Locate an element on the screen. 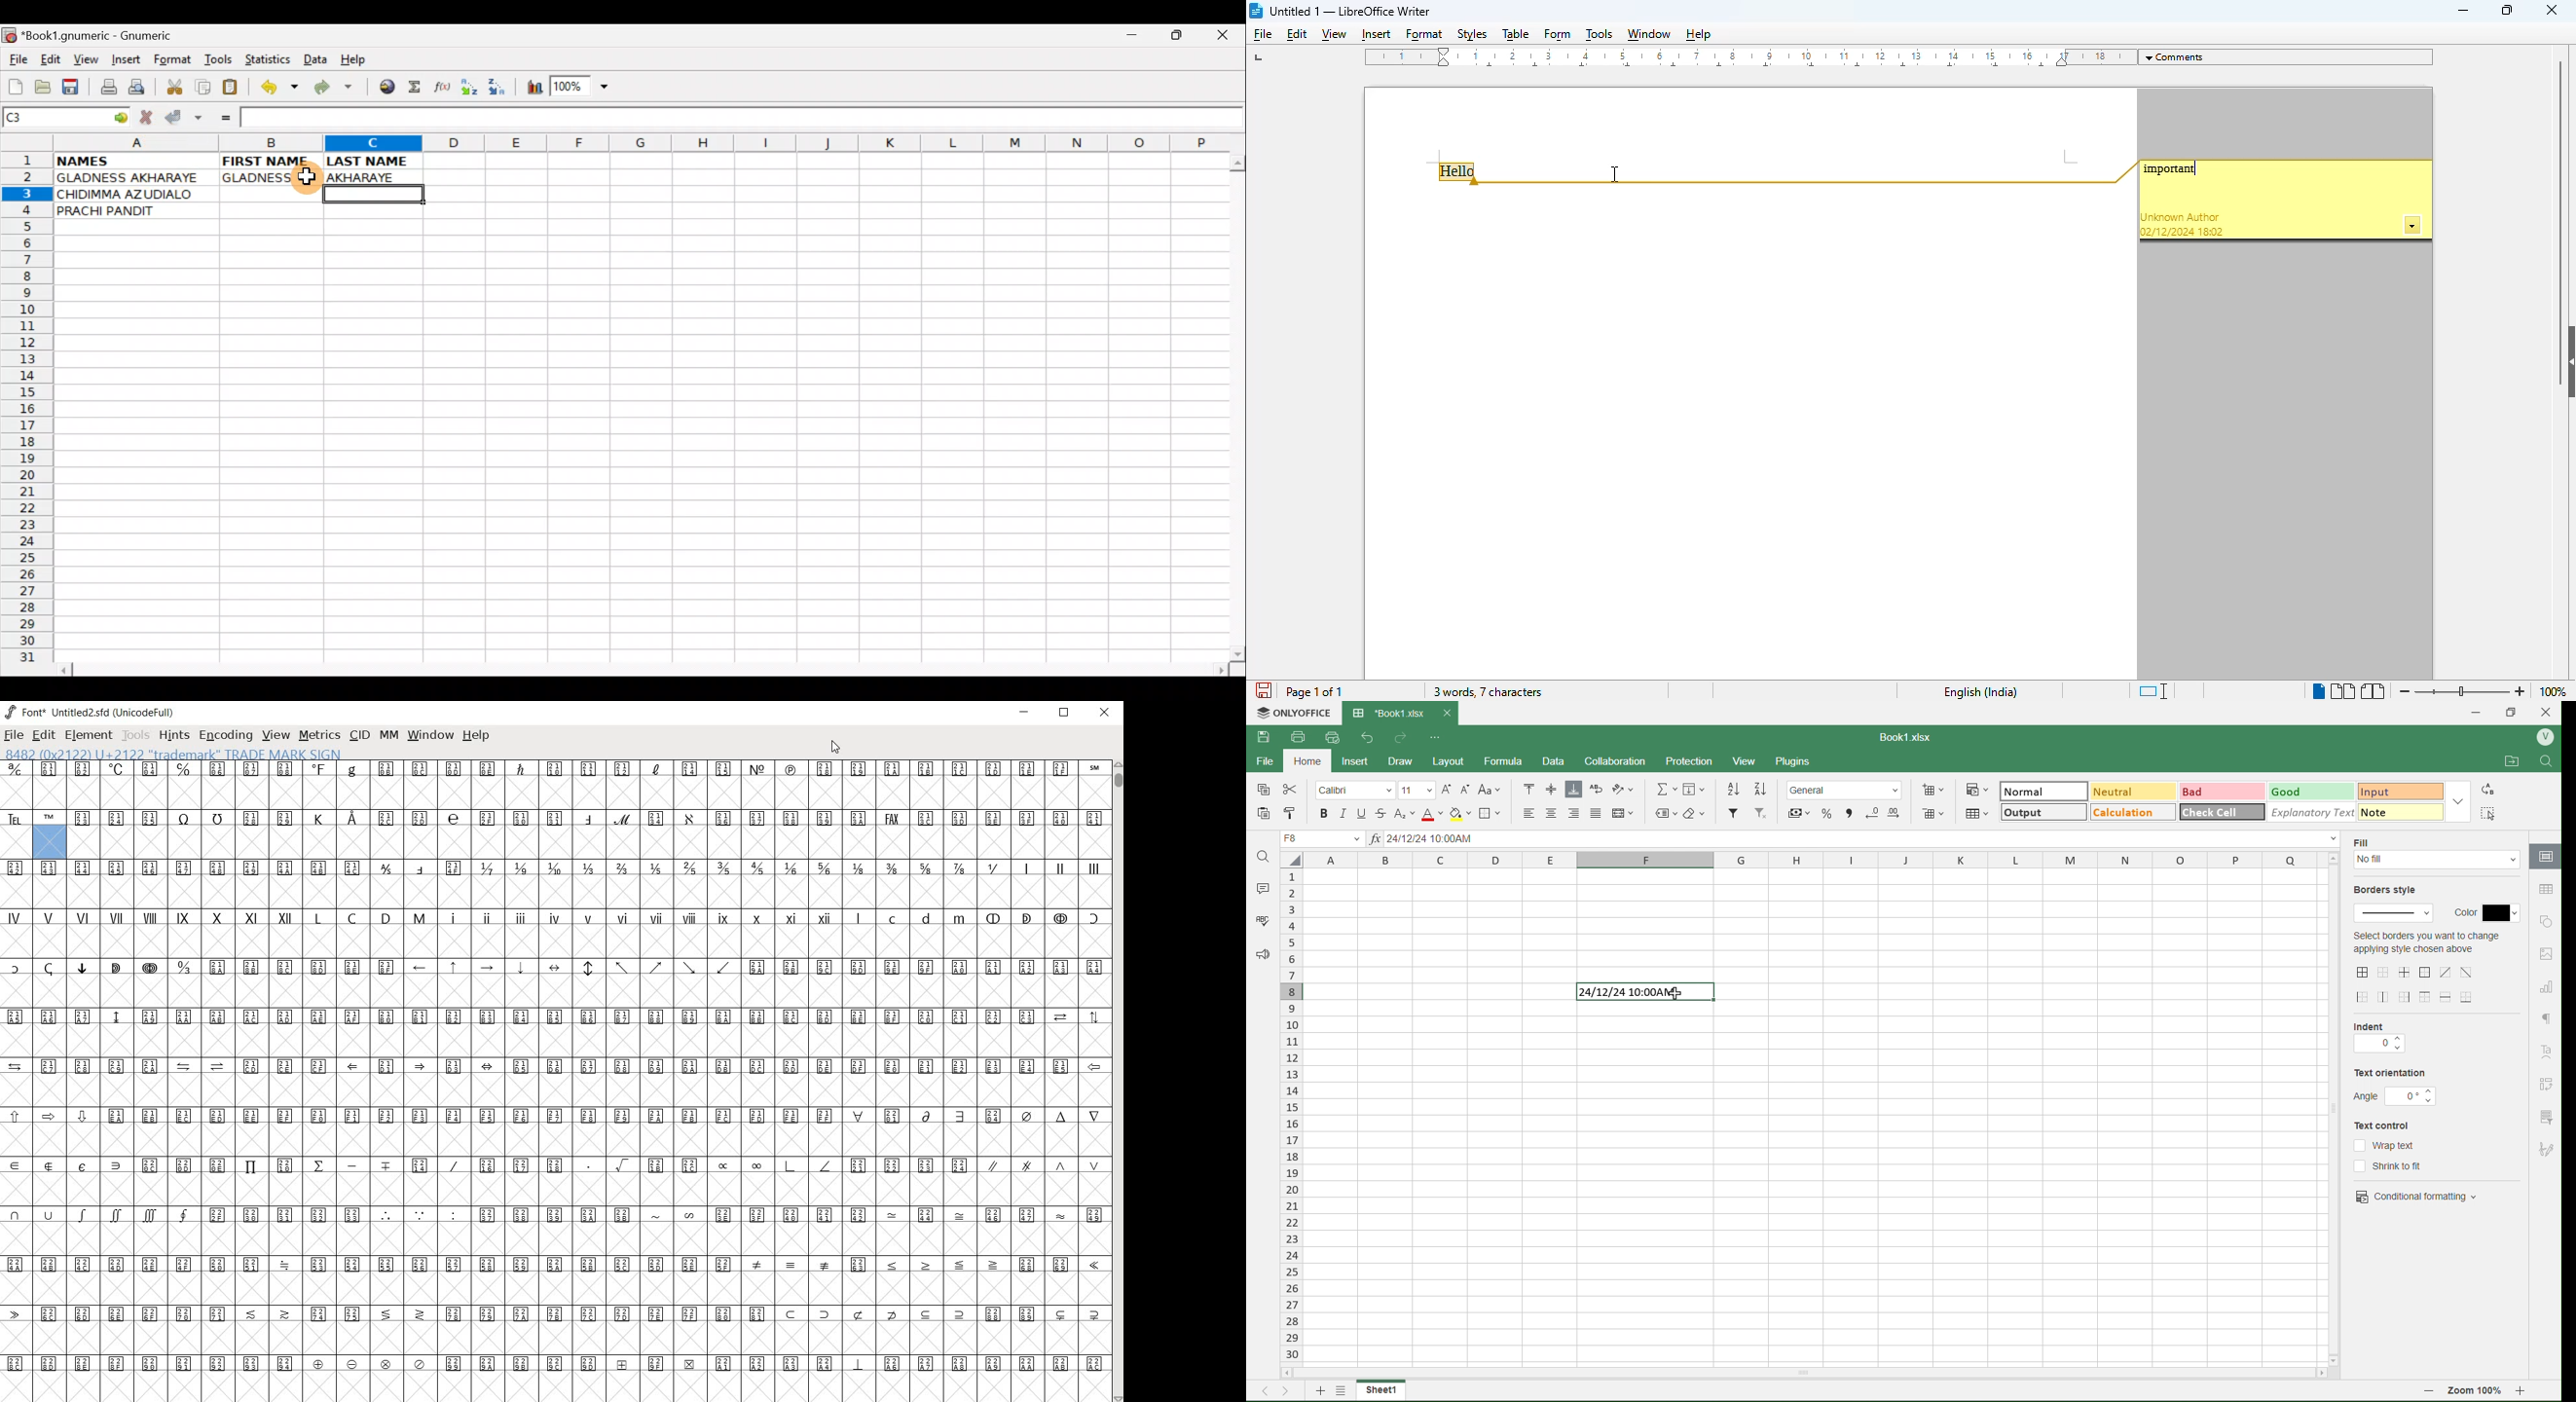 The height and width of the screenshot is (1428, 2576). Gnumeric logo is located at coordinates (9, 36).